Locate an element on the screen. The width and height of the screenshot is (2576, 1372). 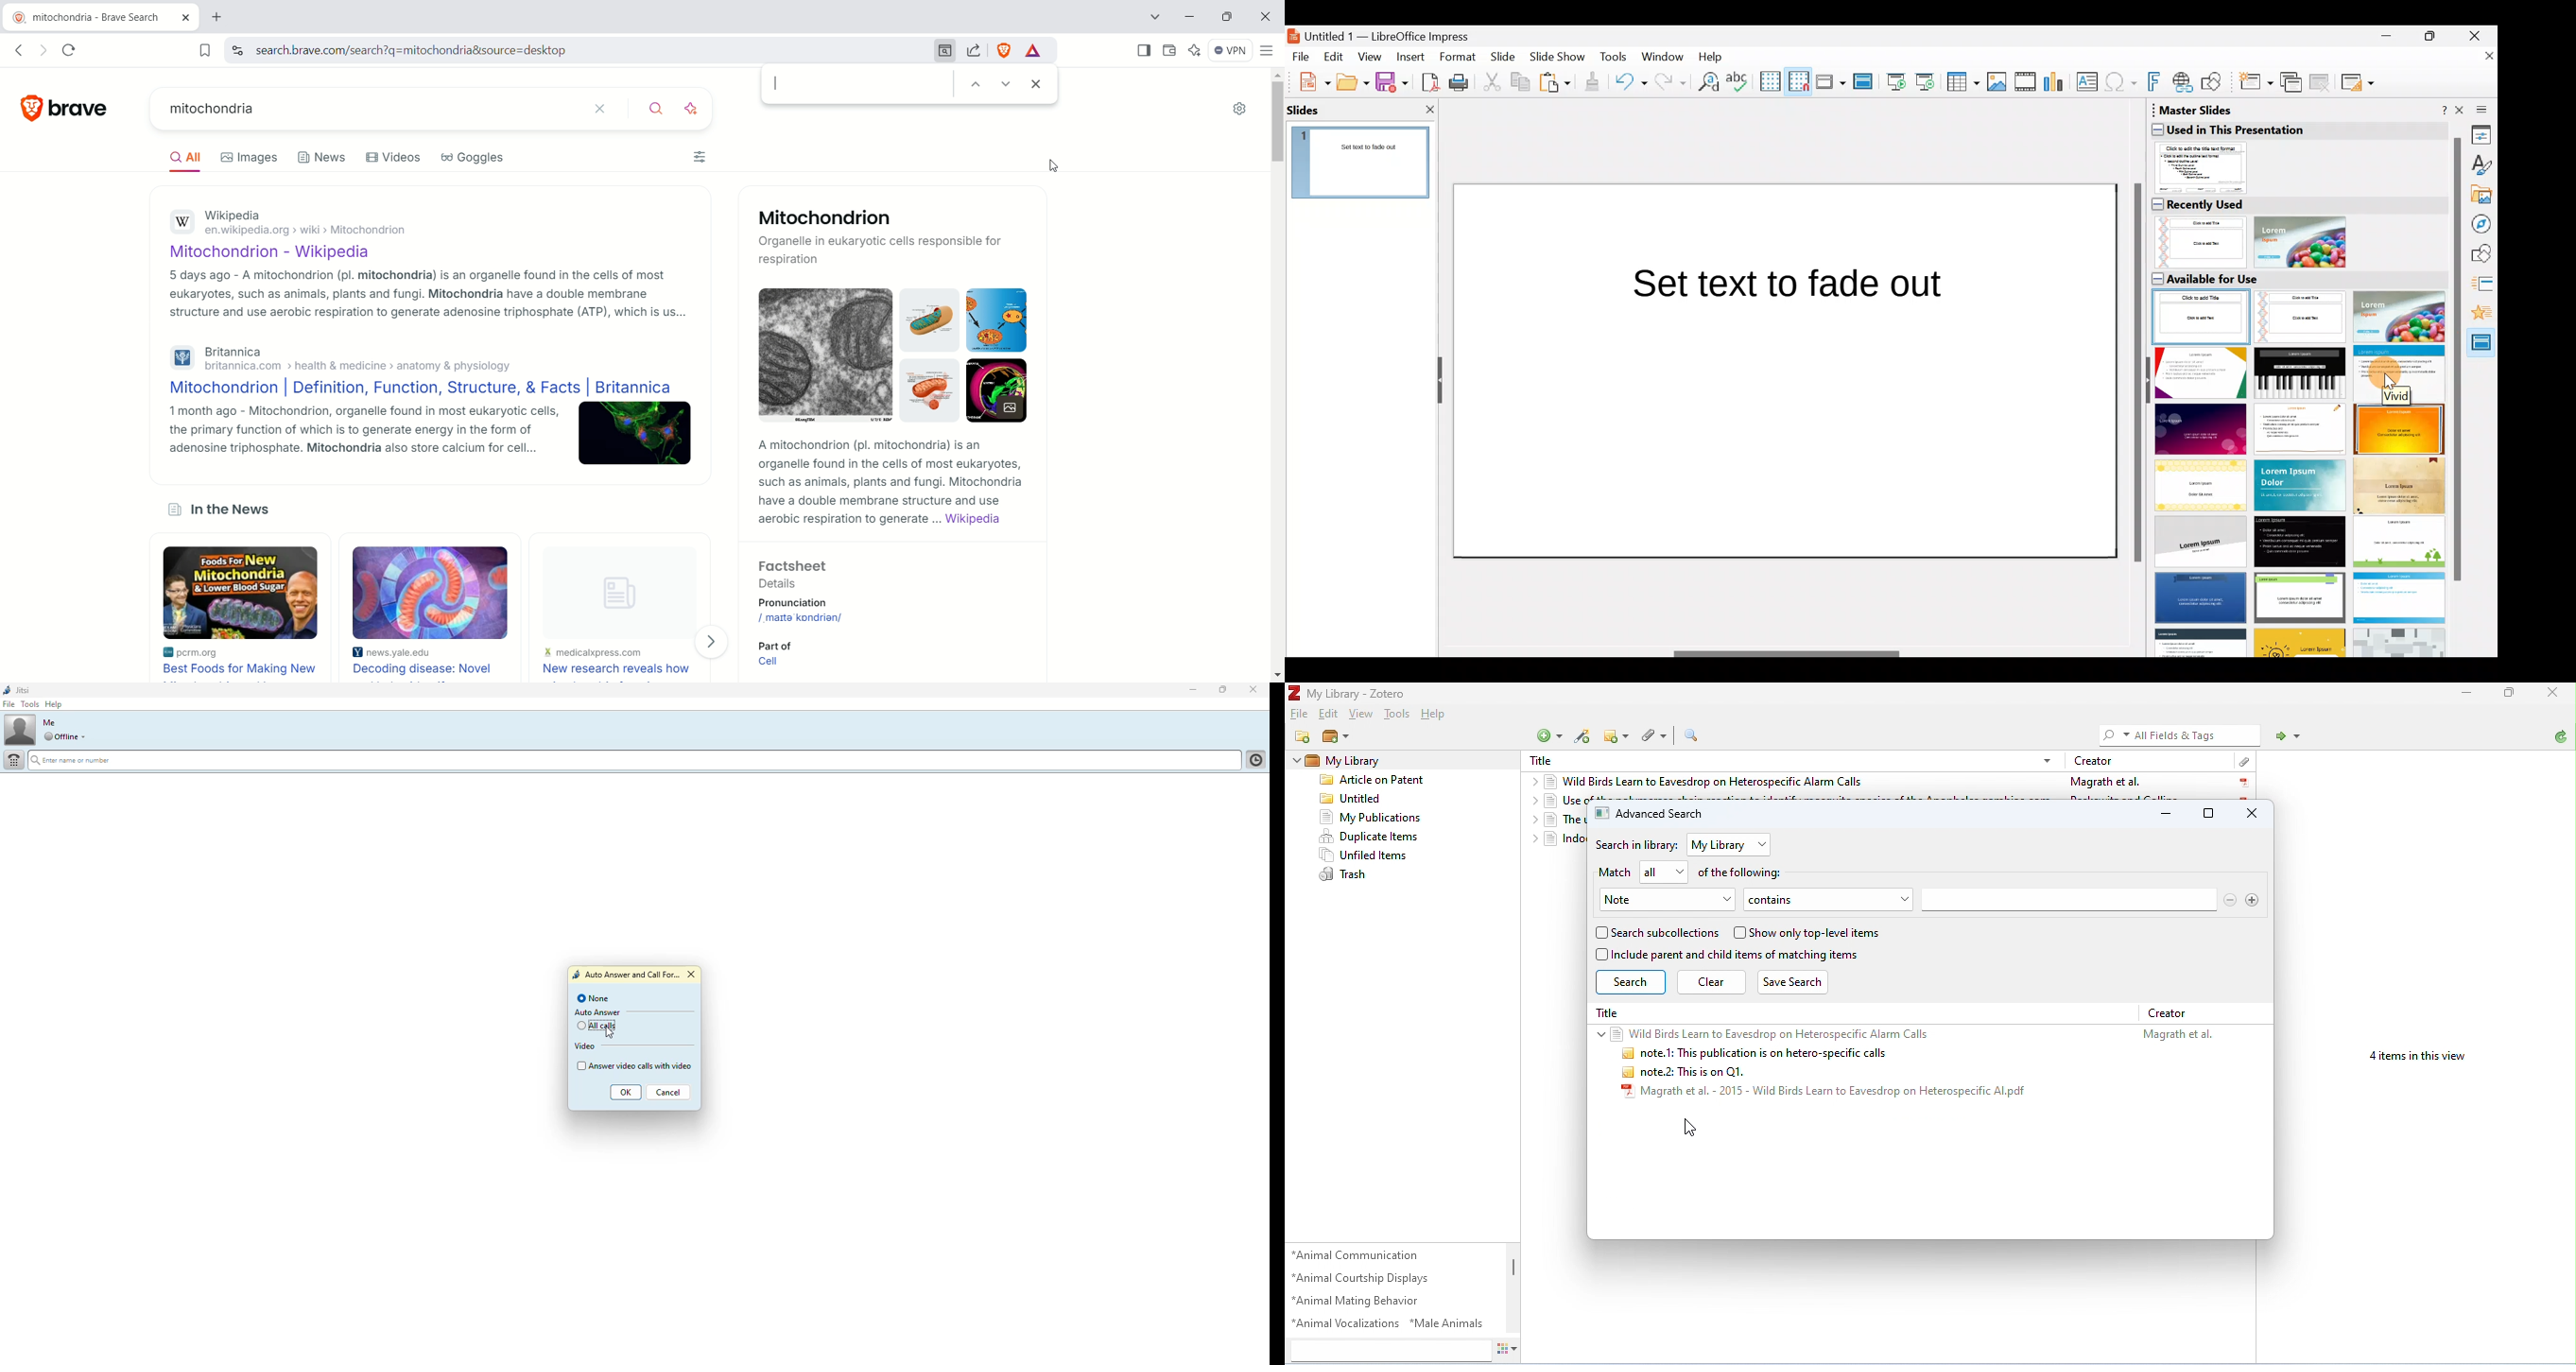
Cursor is located at coordinates (1053, 165).